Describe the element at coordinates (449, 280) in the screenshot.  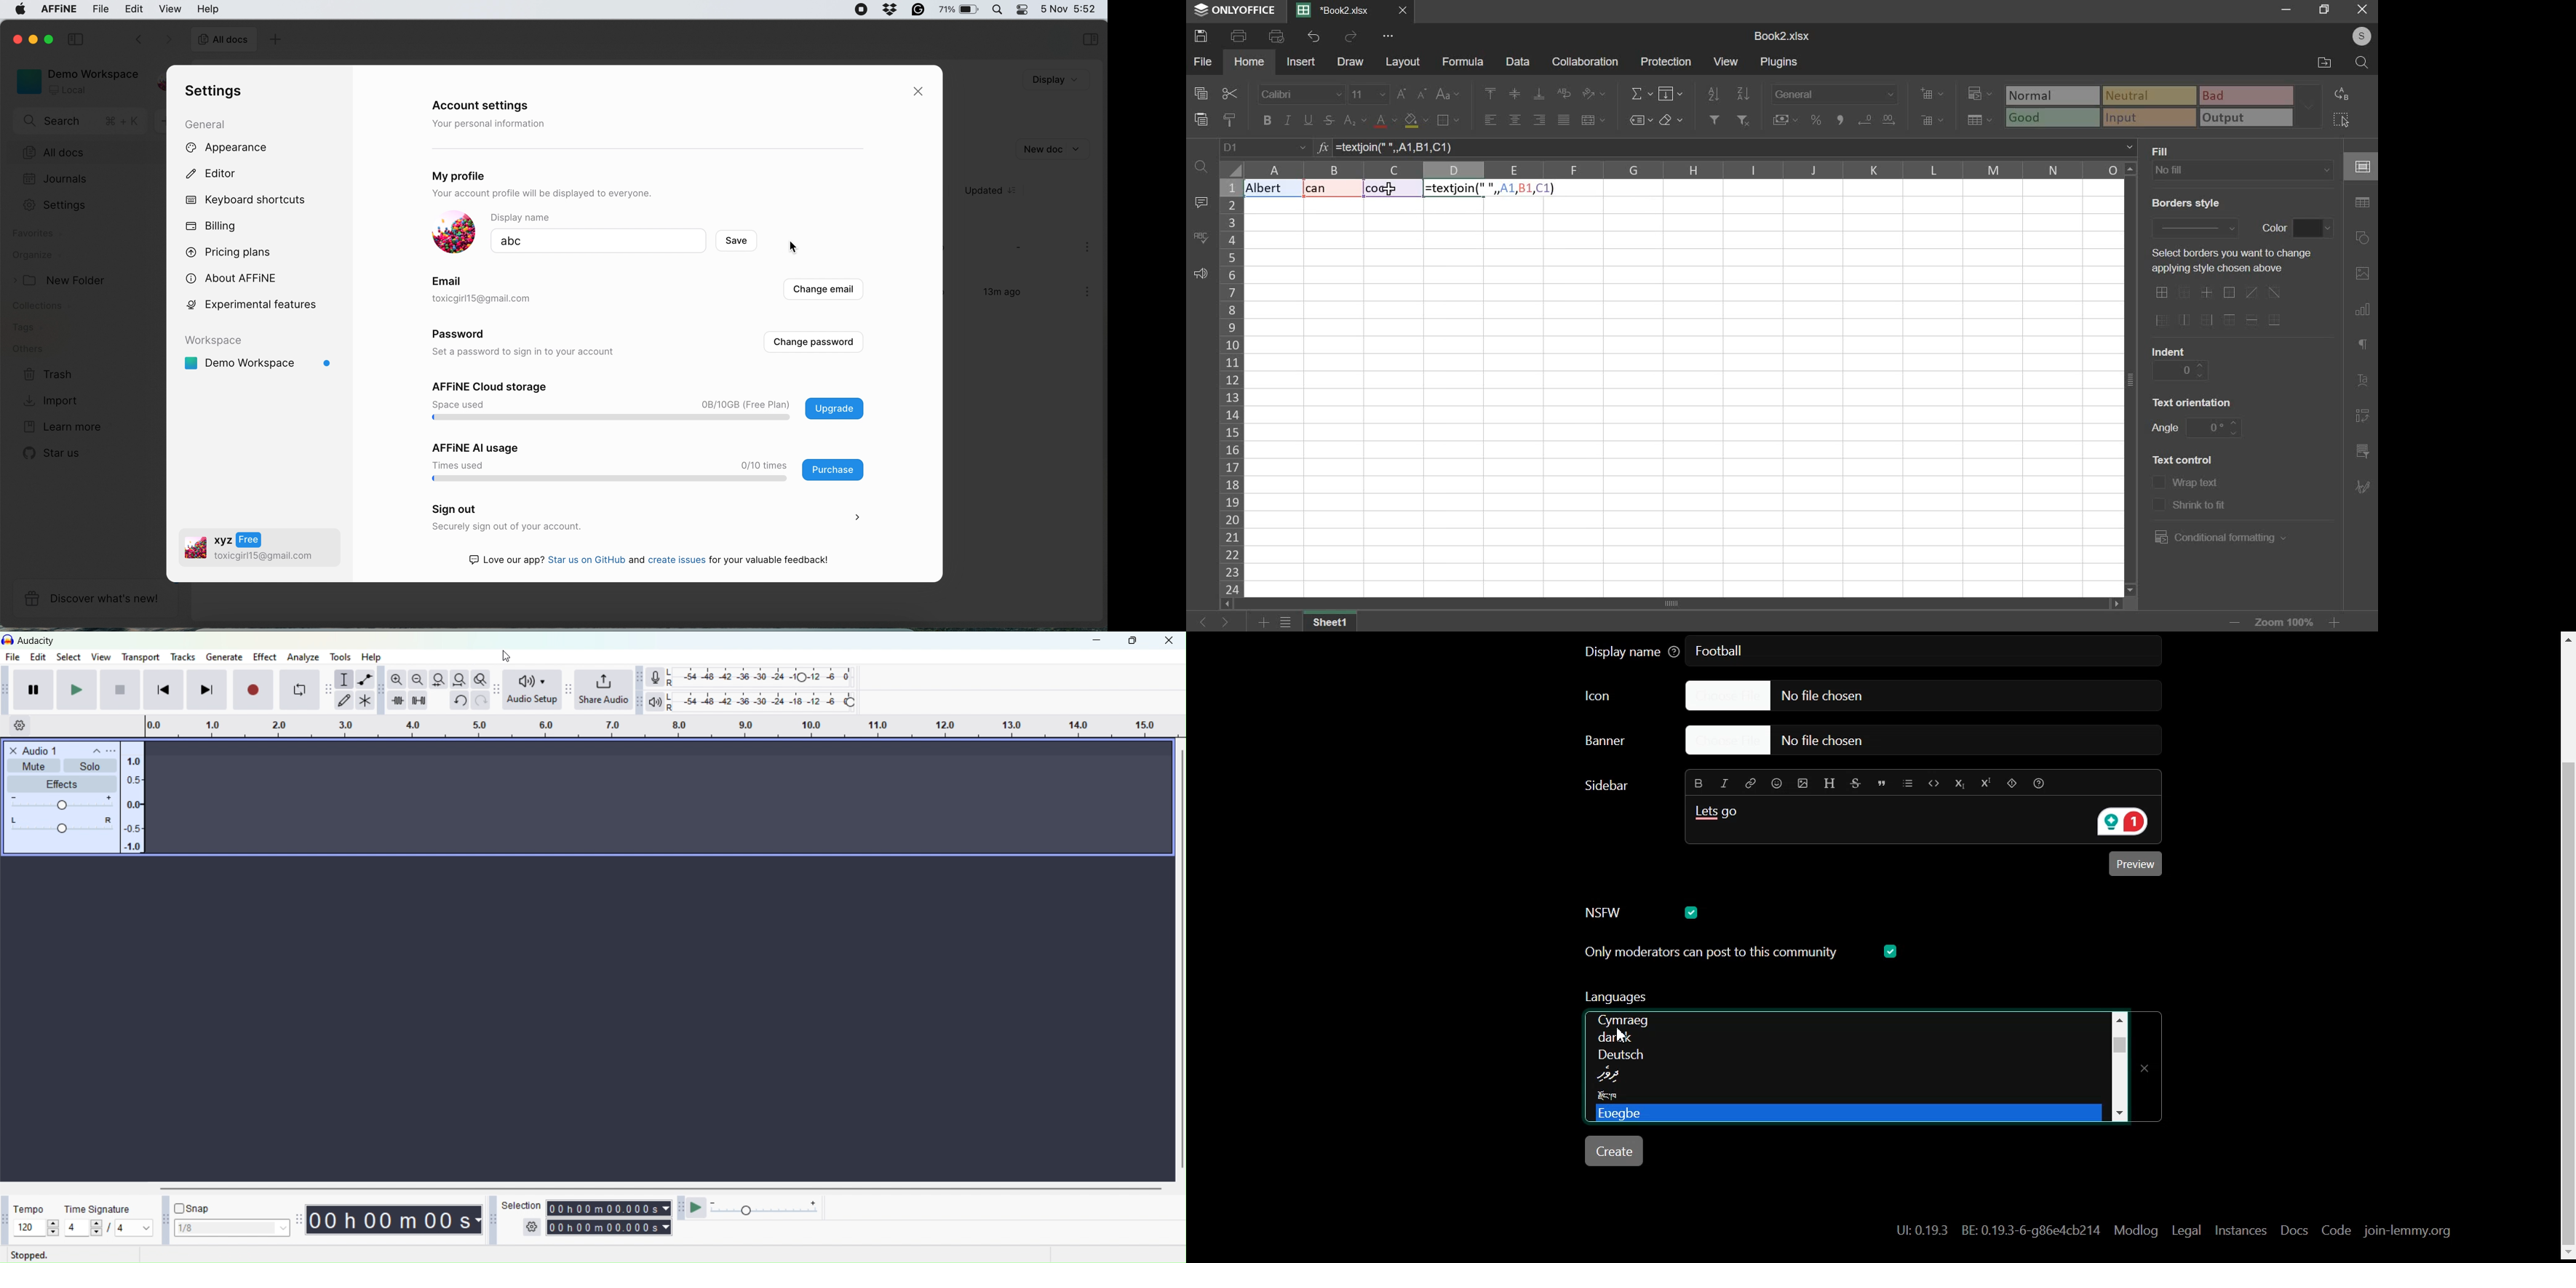
I see `email` at that location.